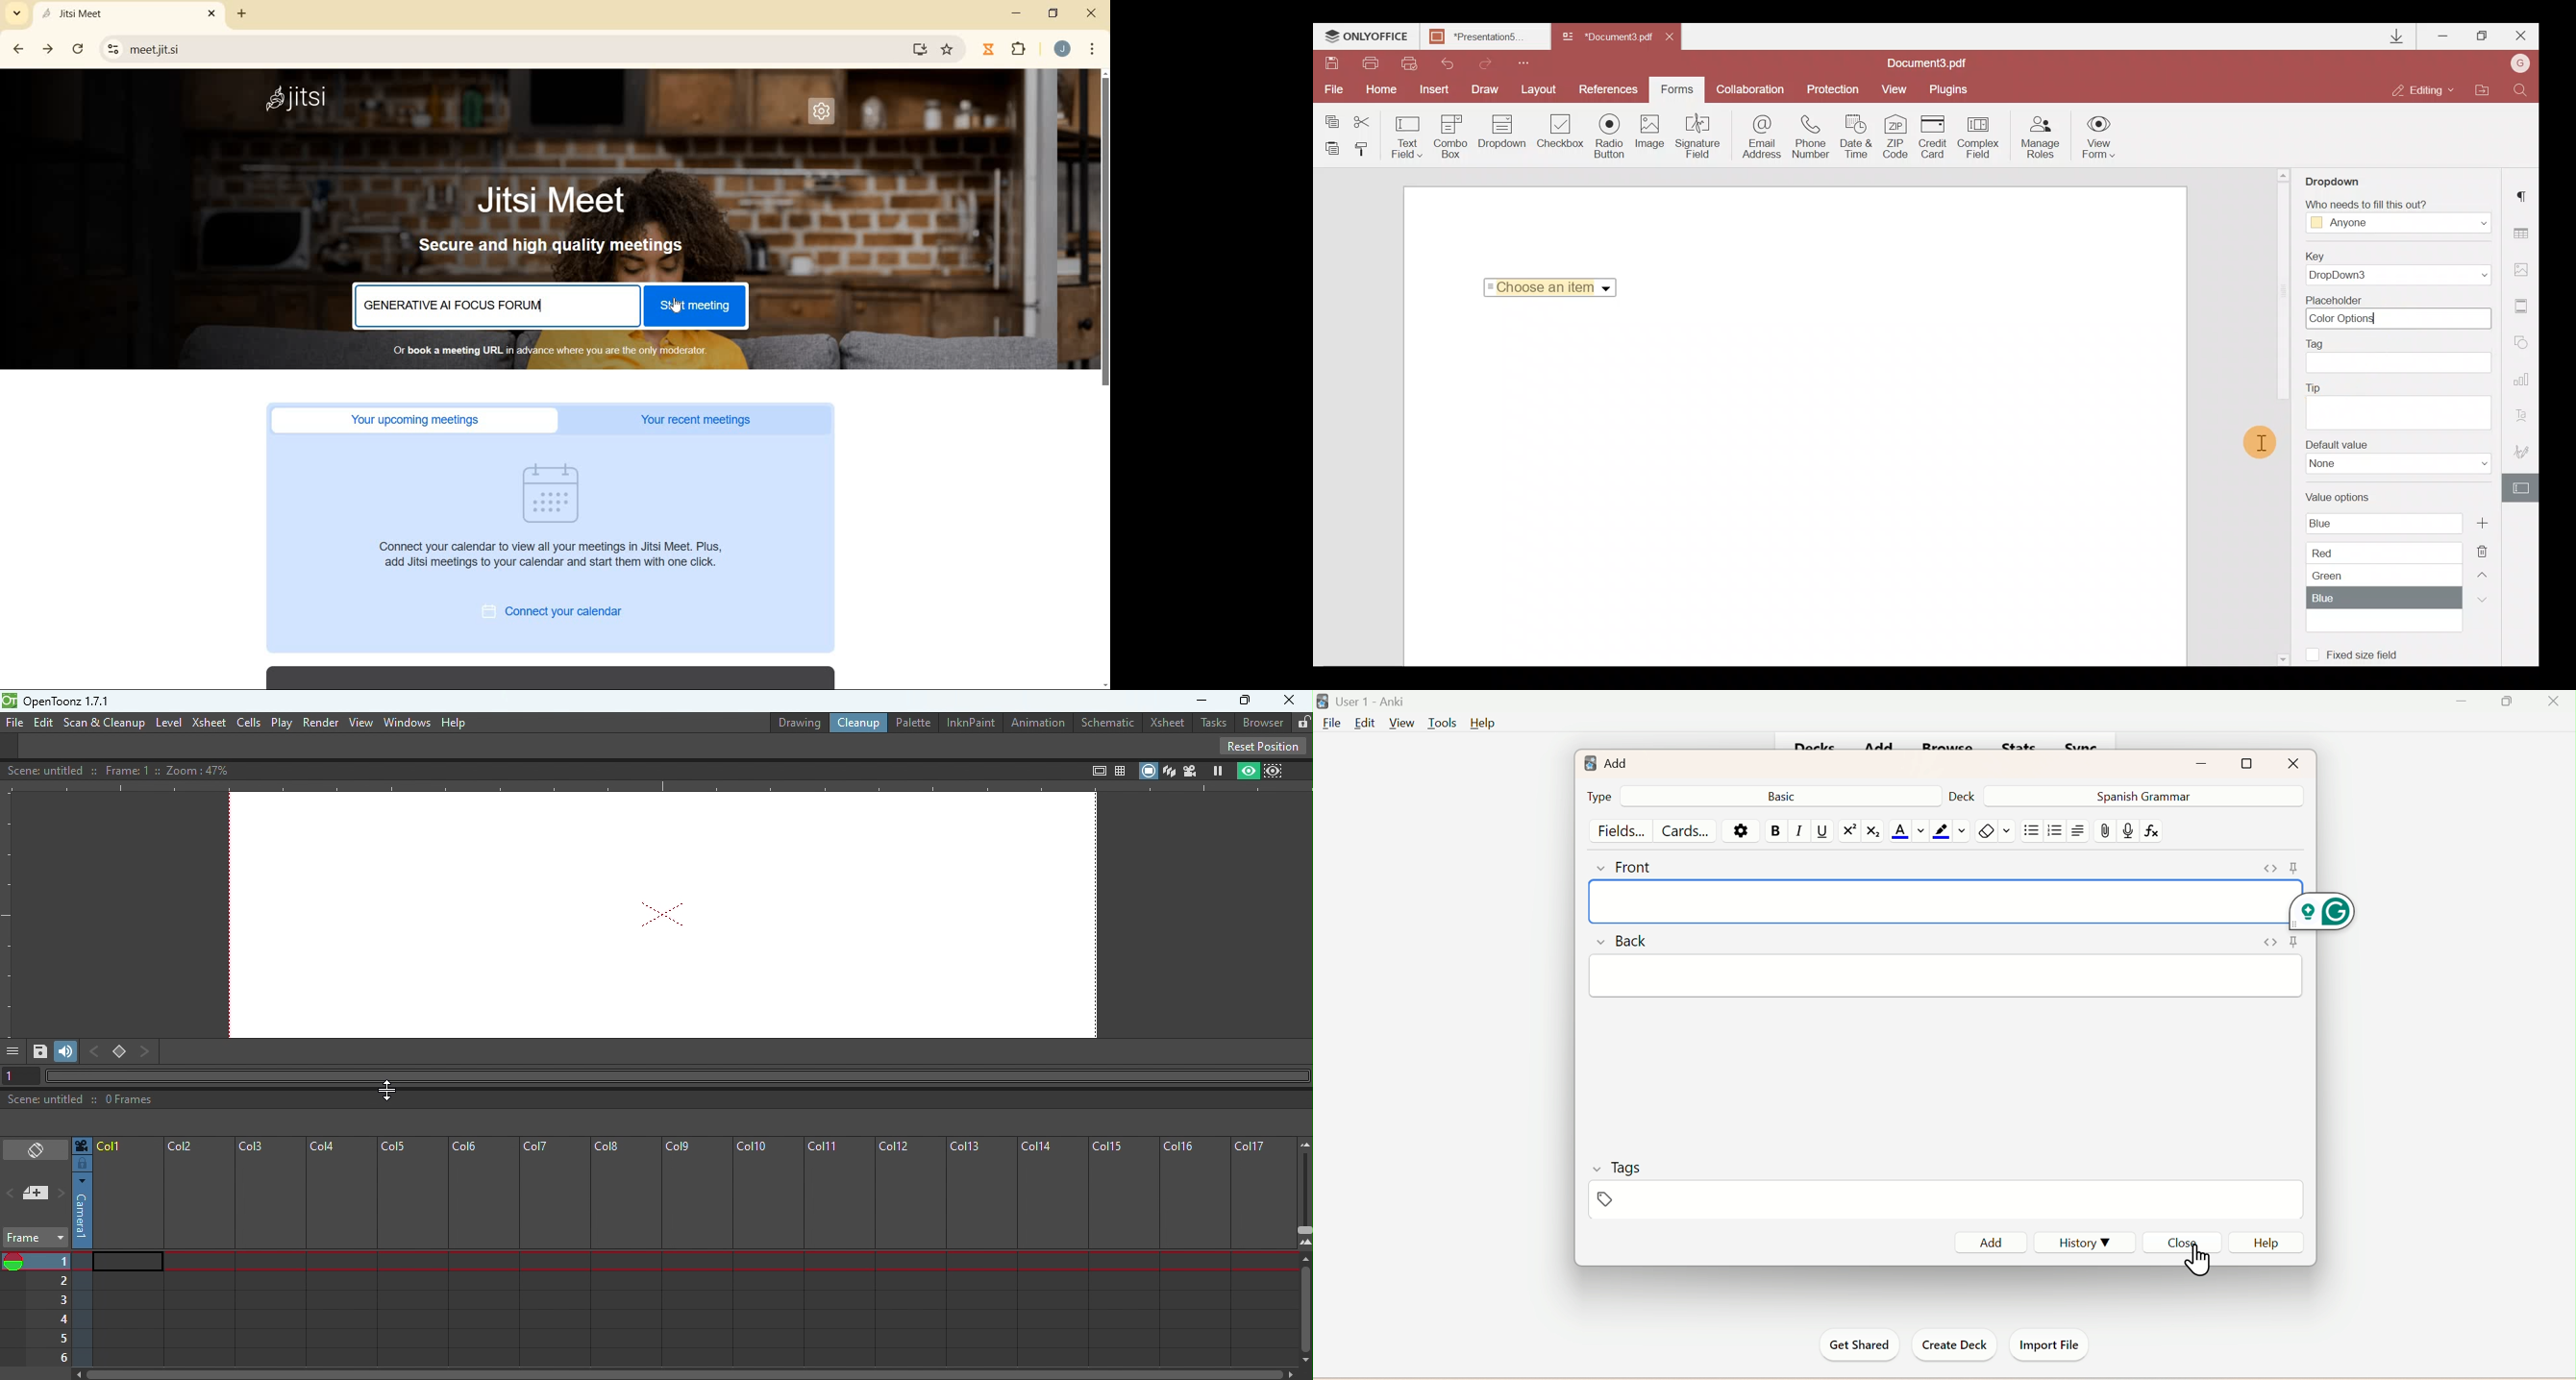 This screenshot has width=2576, height=1400. Describe the element at coordinates (1246, 701) in the screenshot. I see `Maximize` at that location.